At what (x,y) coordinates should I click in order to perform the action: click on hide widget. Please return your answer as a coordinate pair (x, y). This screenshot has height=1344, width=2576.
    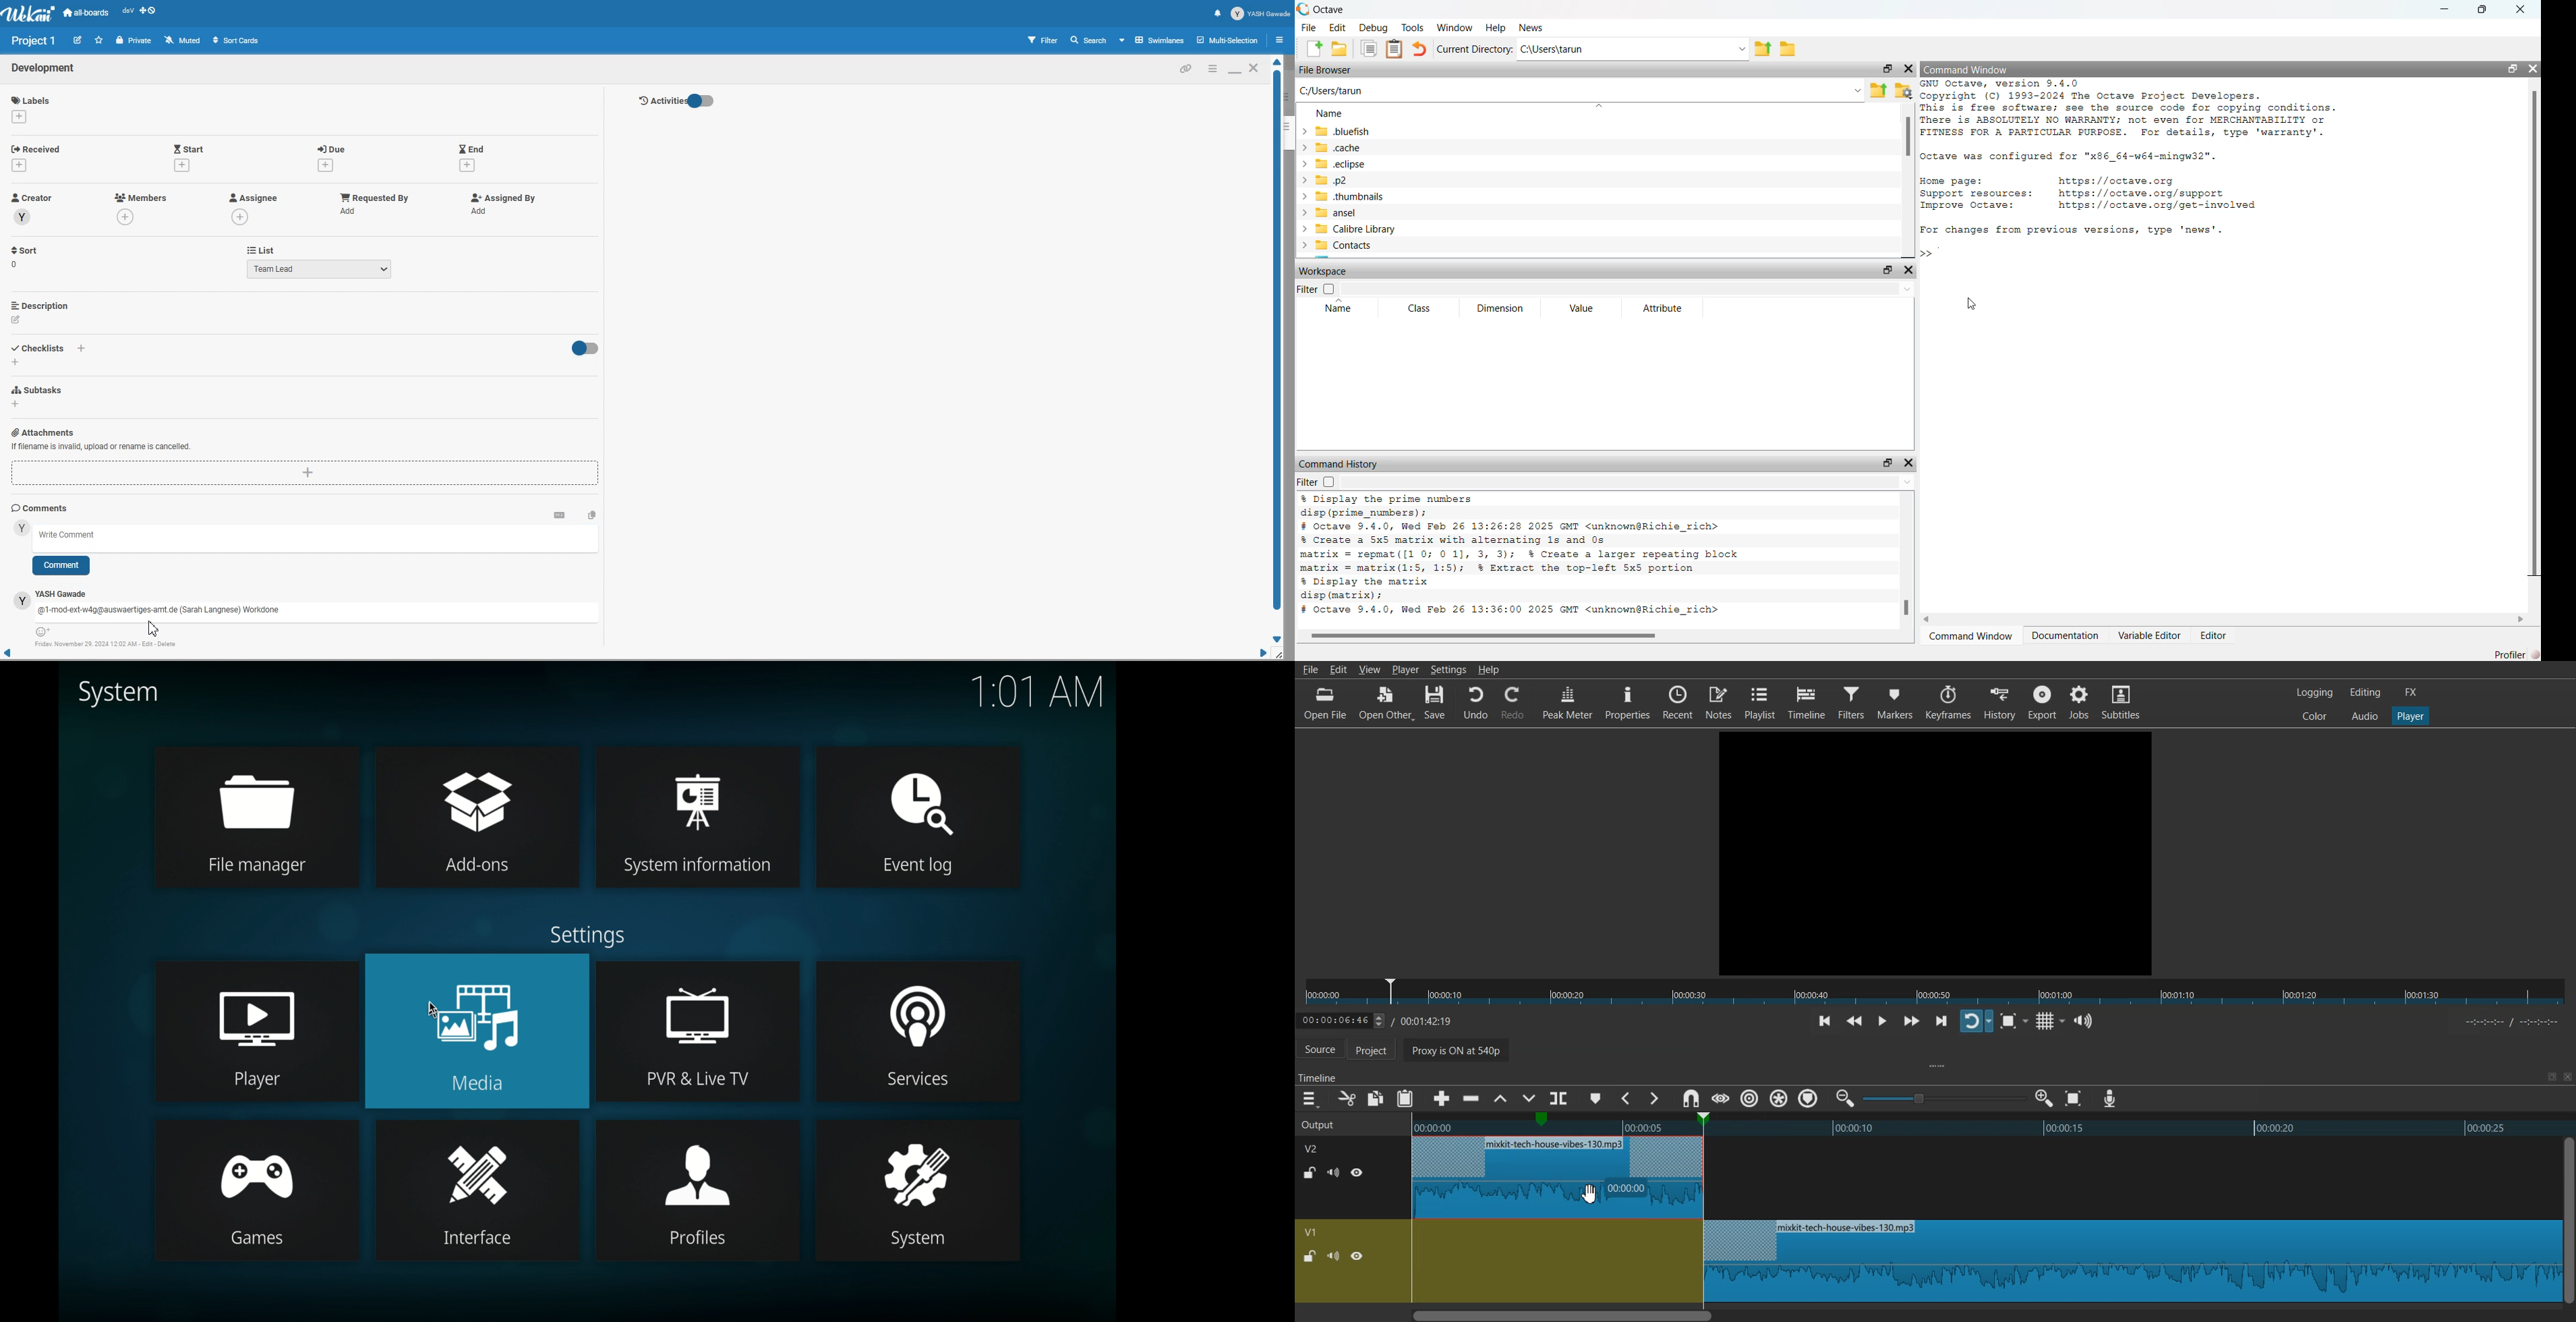
    Looking at the image, I should click on (2533, 66).